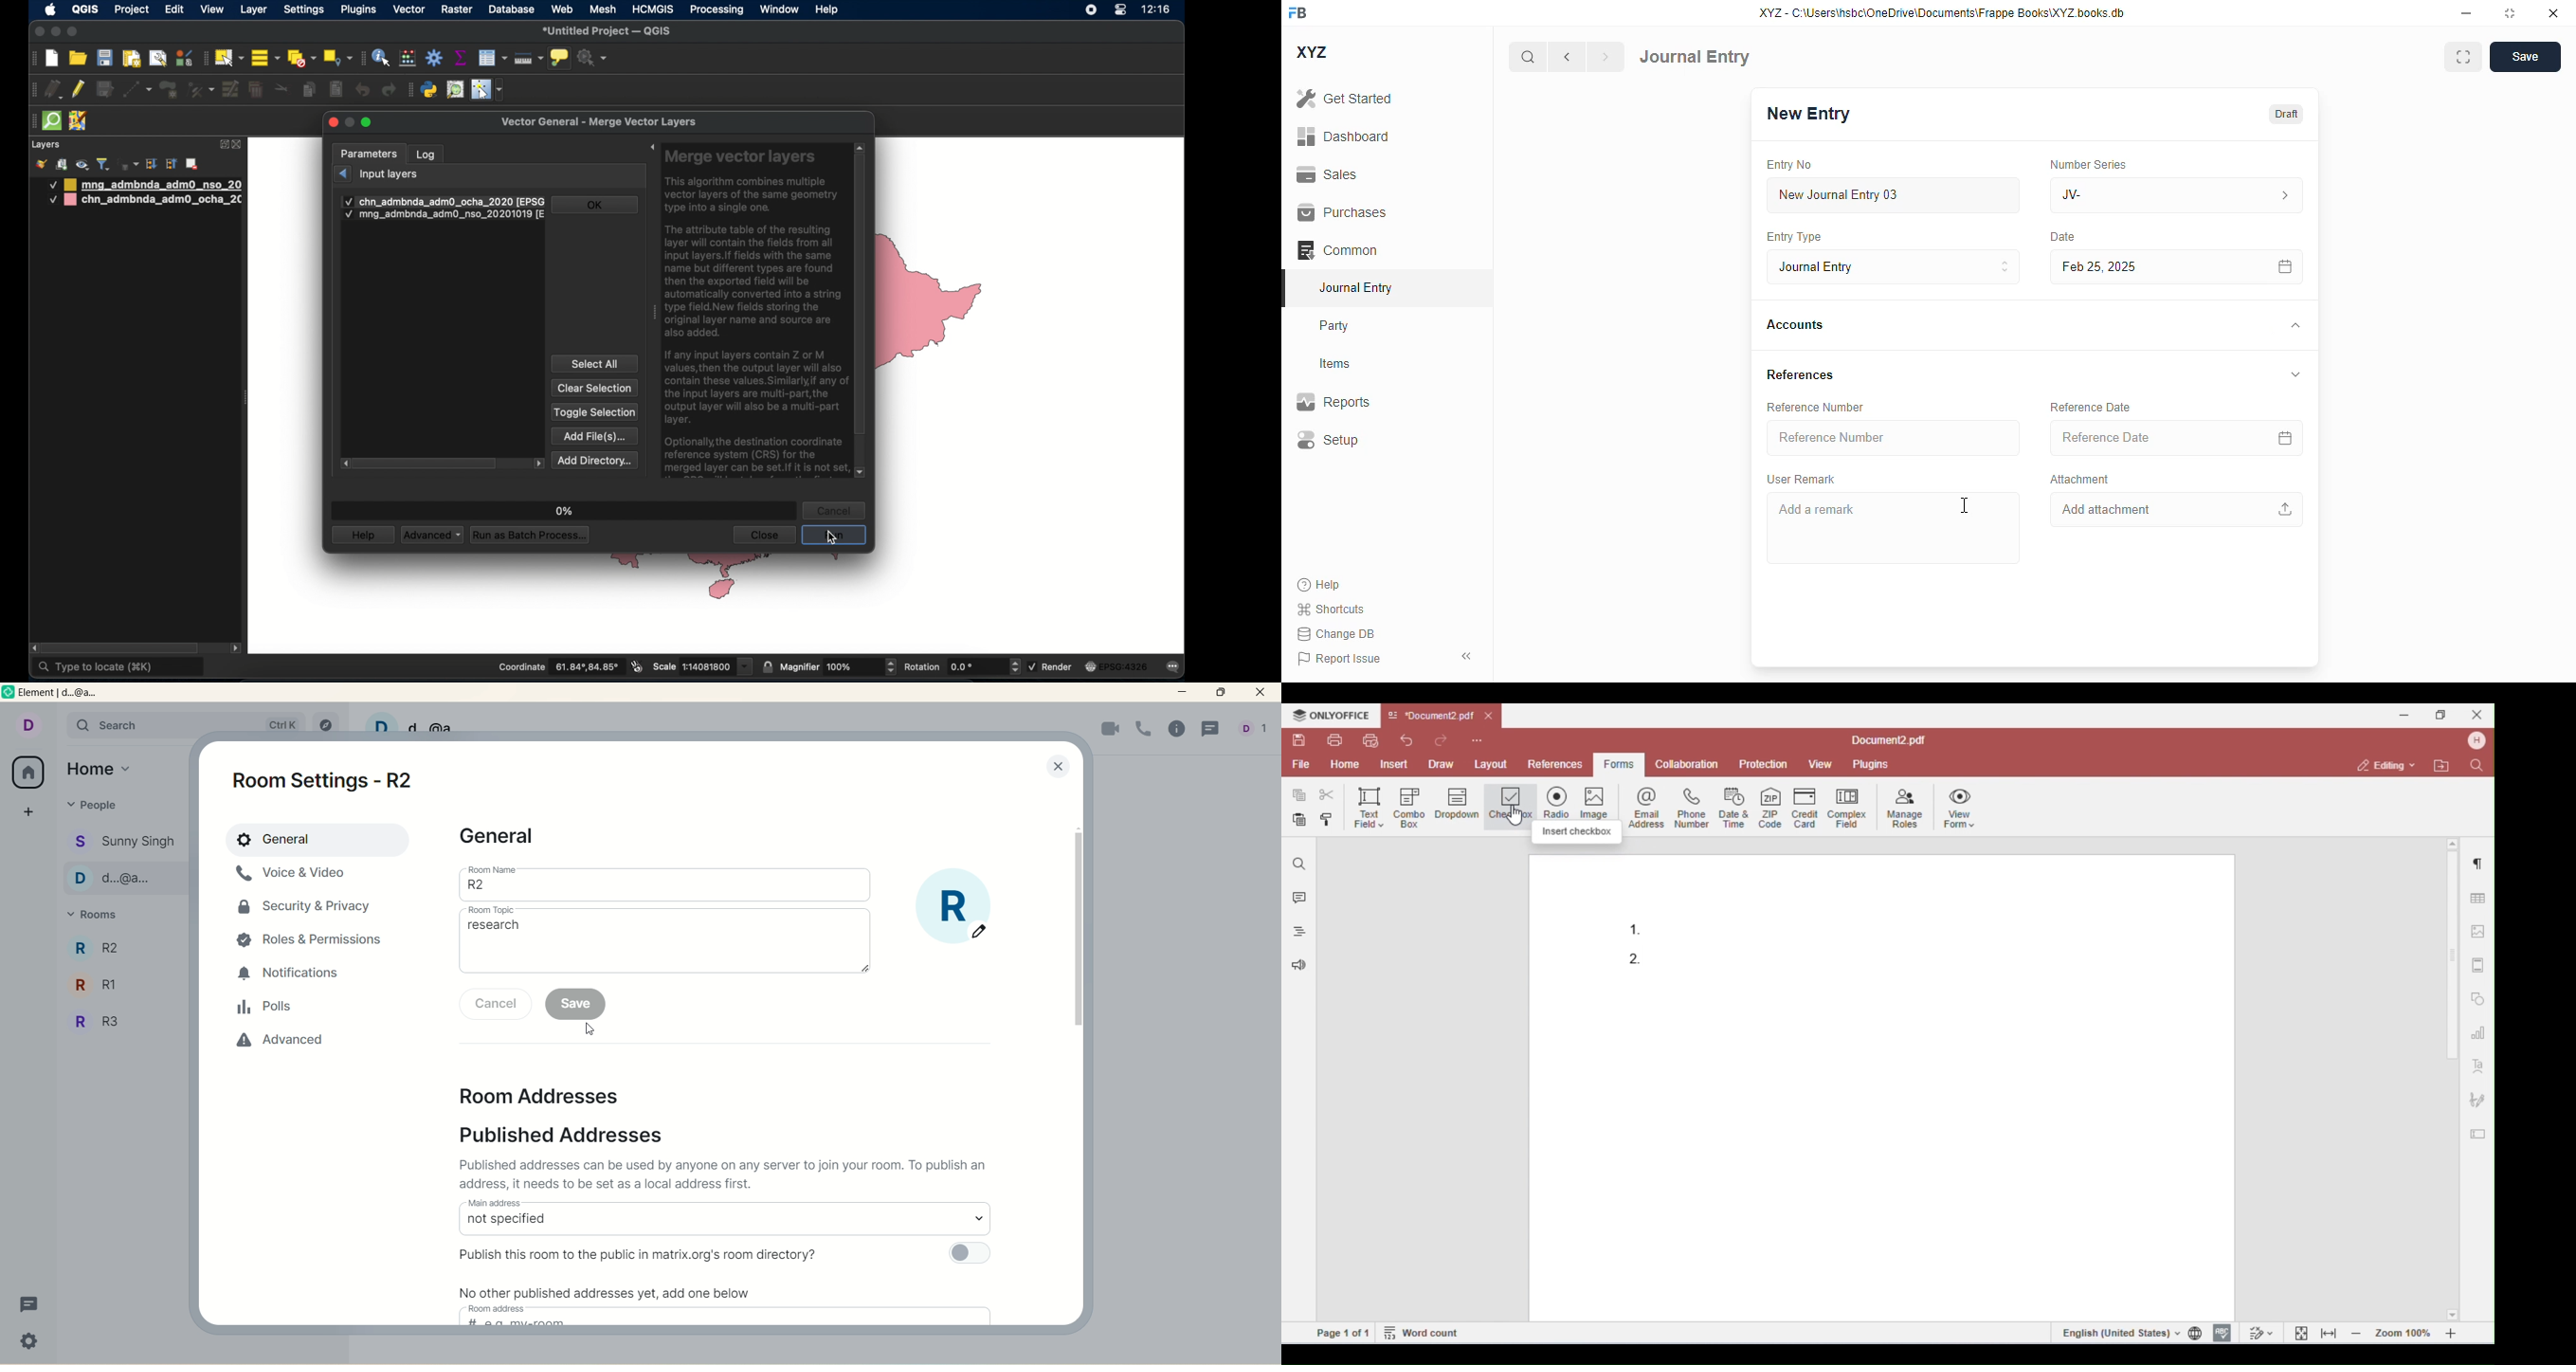 The image size is (2576, 1372). What do you see at coordinates (1336, 633) in the screenshot?
I see `change DB` at bounding box center [1336, 633].